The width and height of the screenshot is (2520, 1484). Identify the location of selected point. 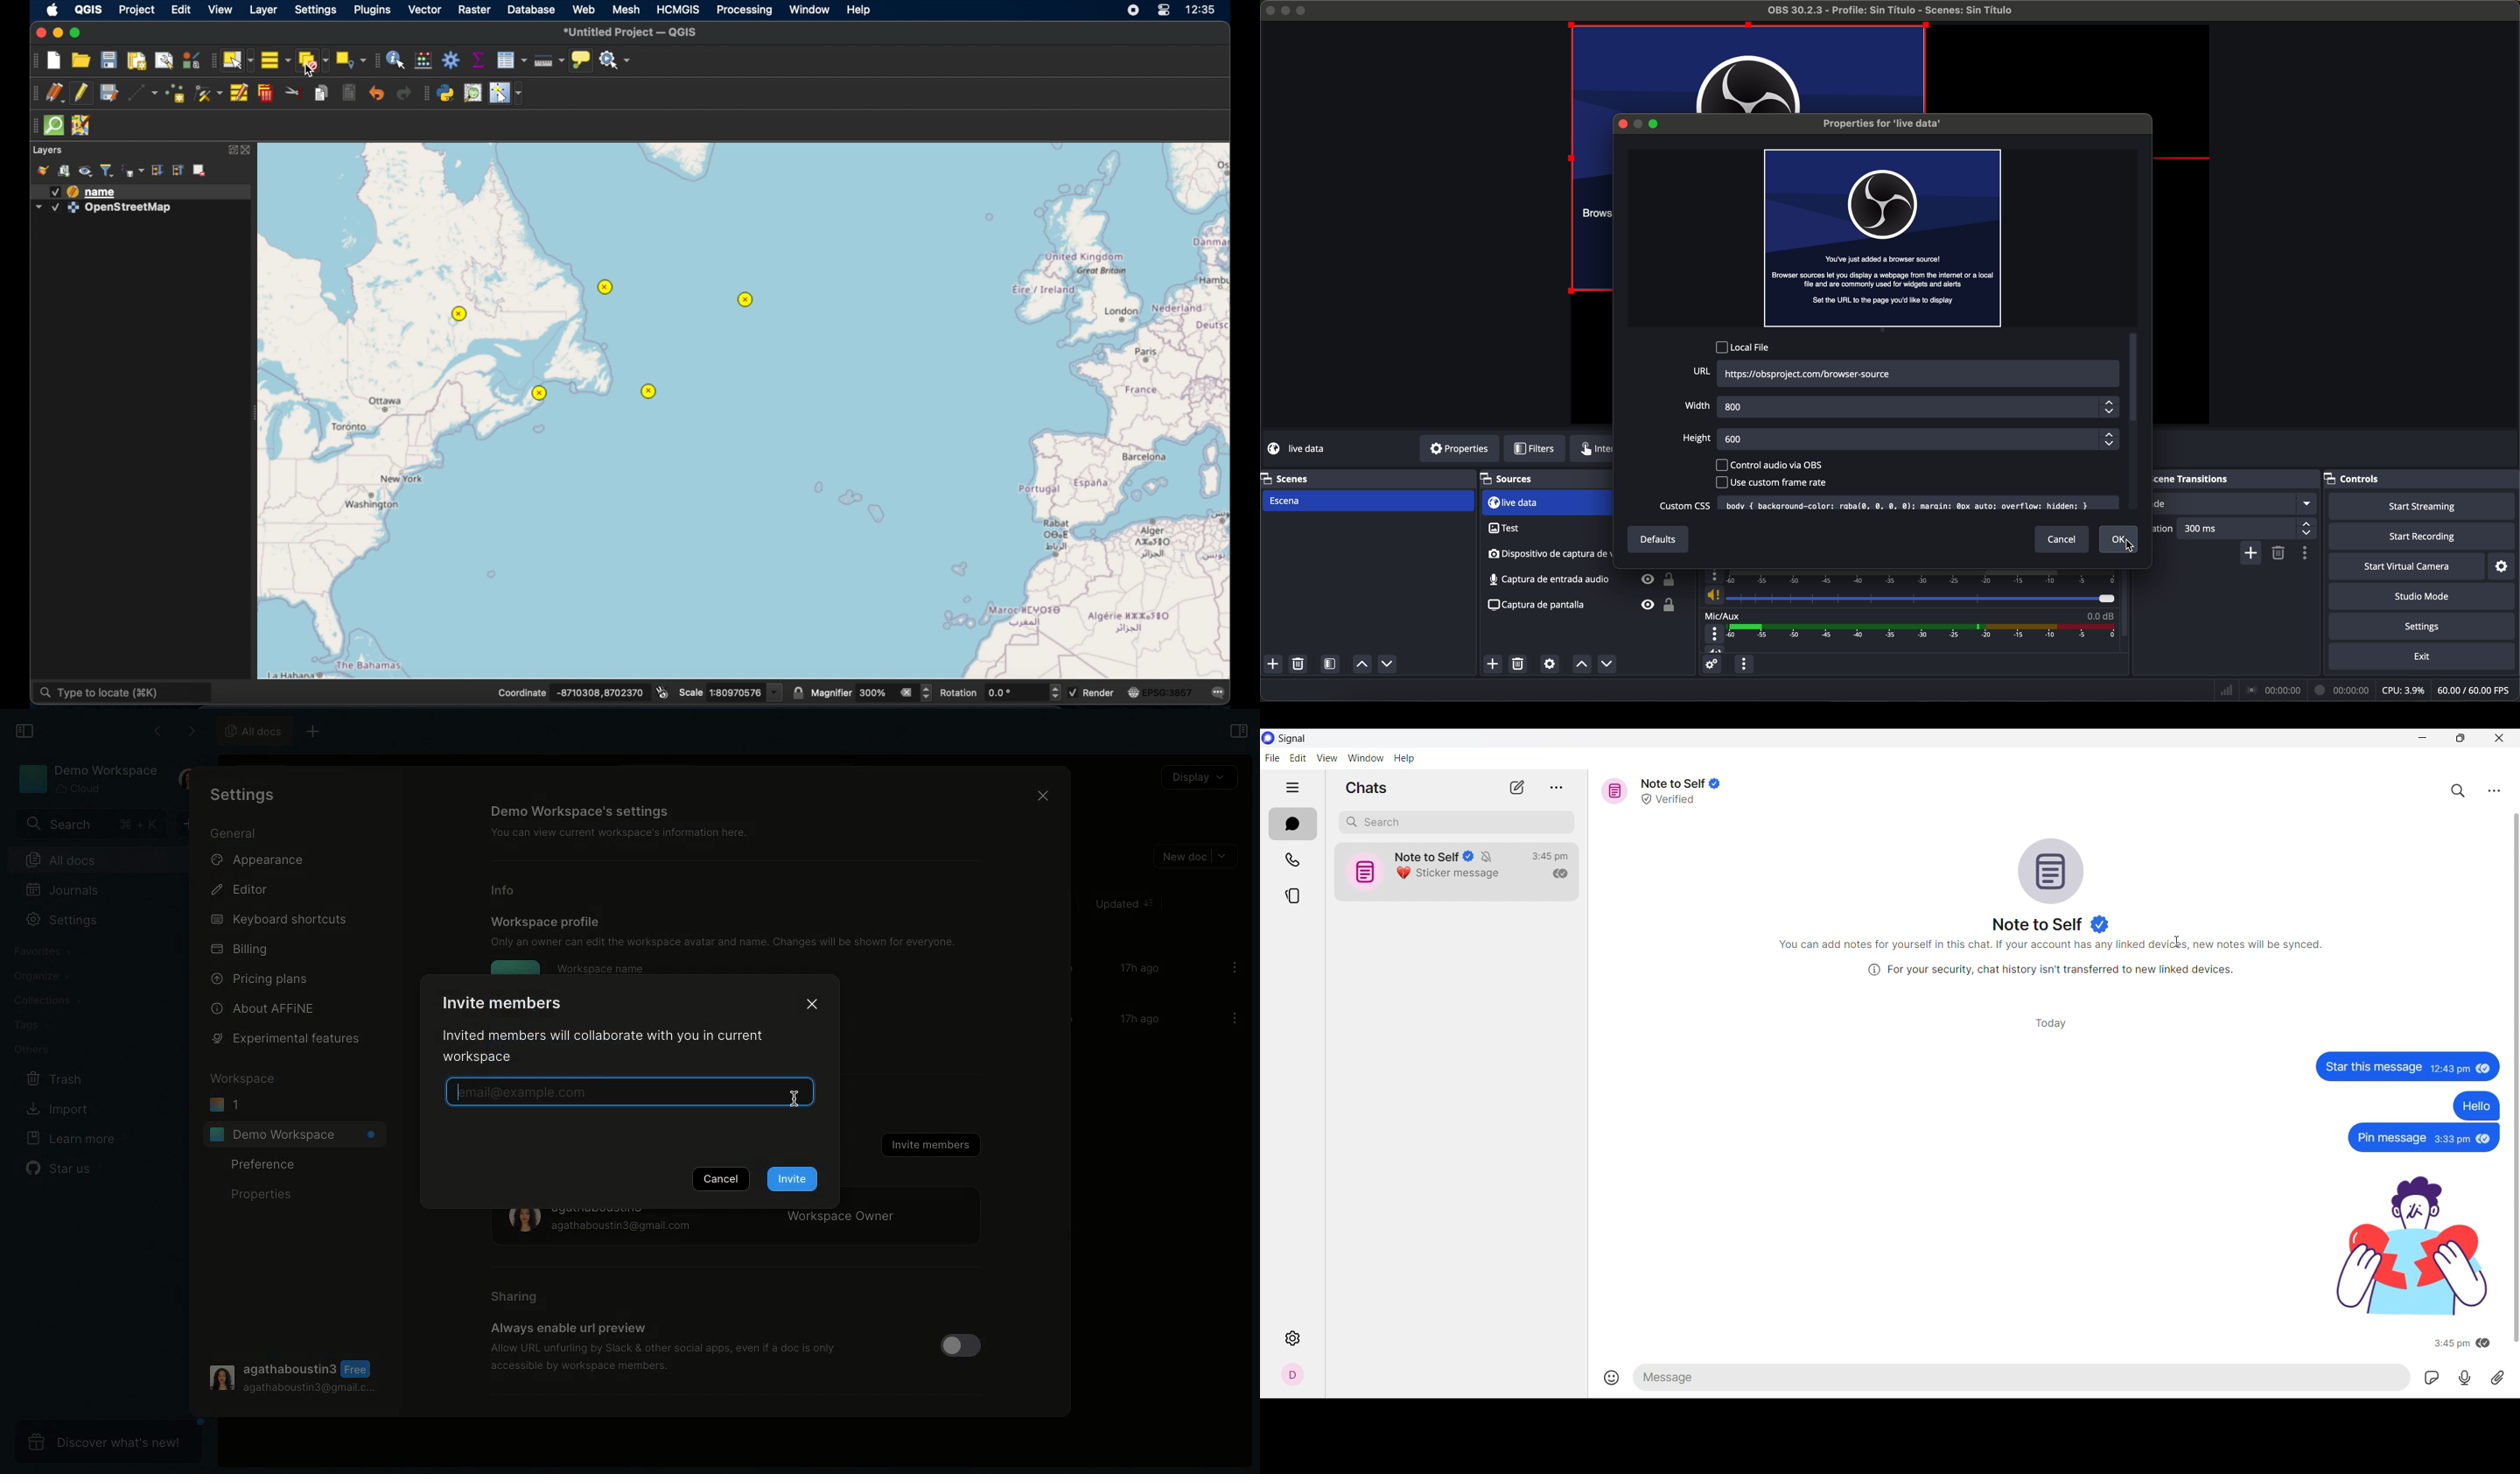
(745, 300).